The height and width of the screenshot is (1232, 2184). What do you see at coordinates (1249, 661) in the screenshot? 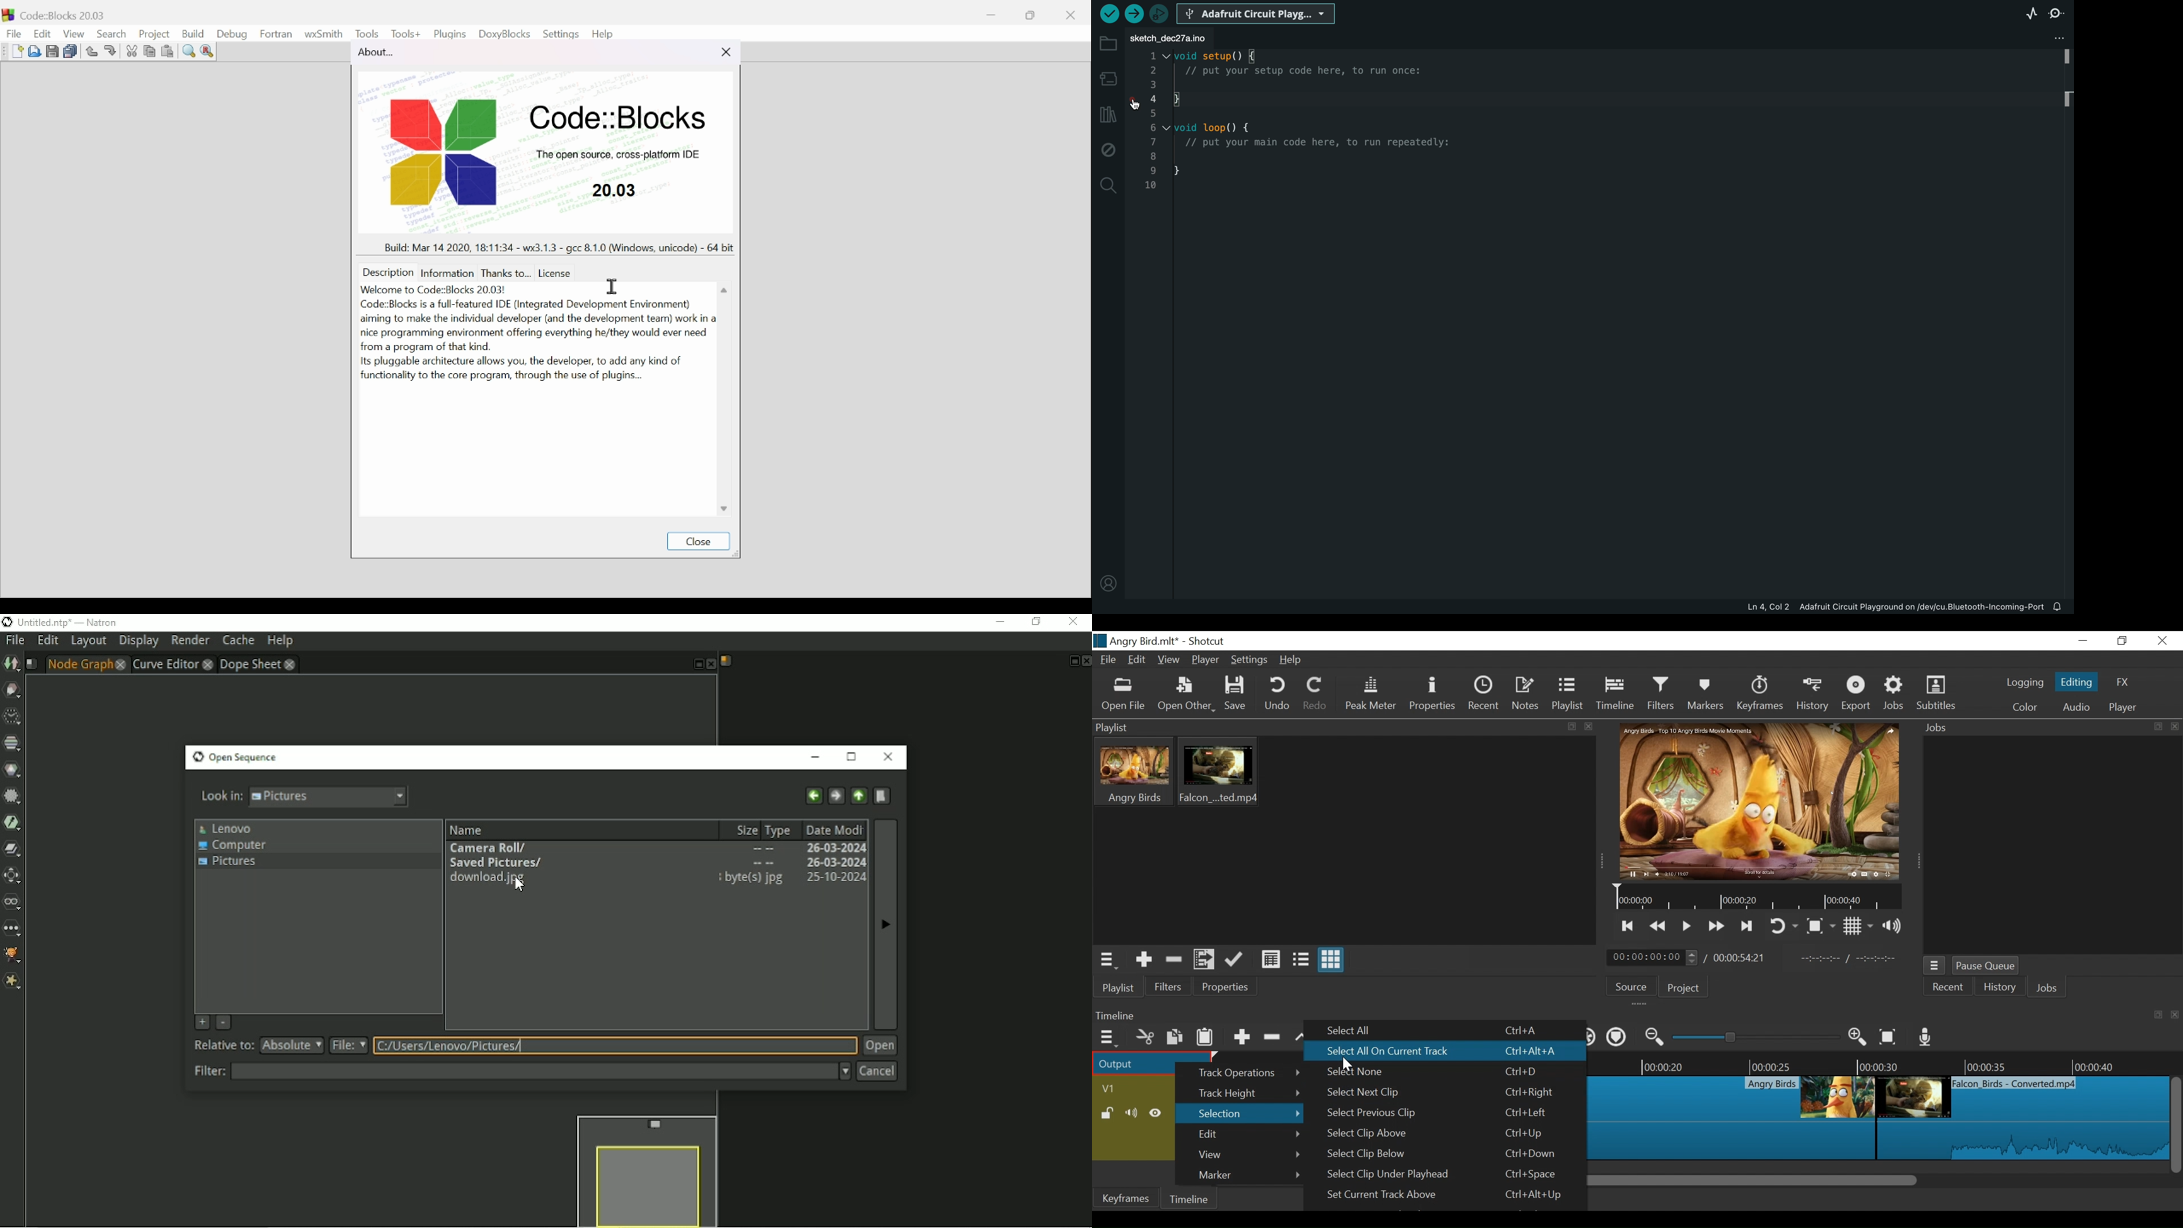
I see `Settings` at bounding box center [1249, 661].